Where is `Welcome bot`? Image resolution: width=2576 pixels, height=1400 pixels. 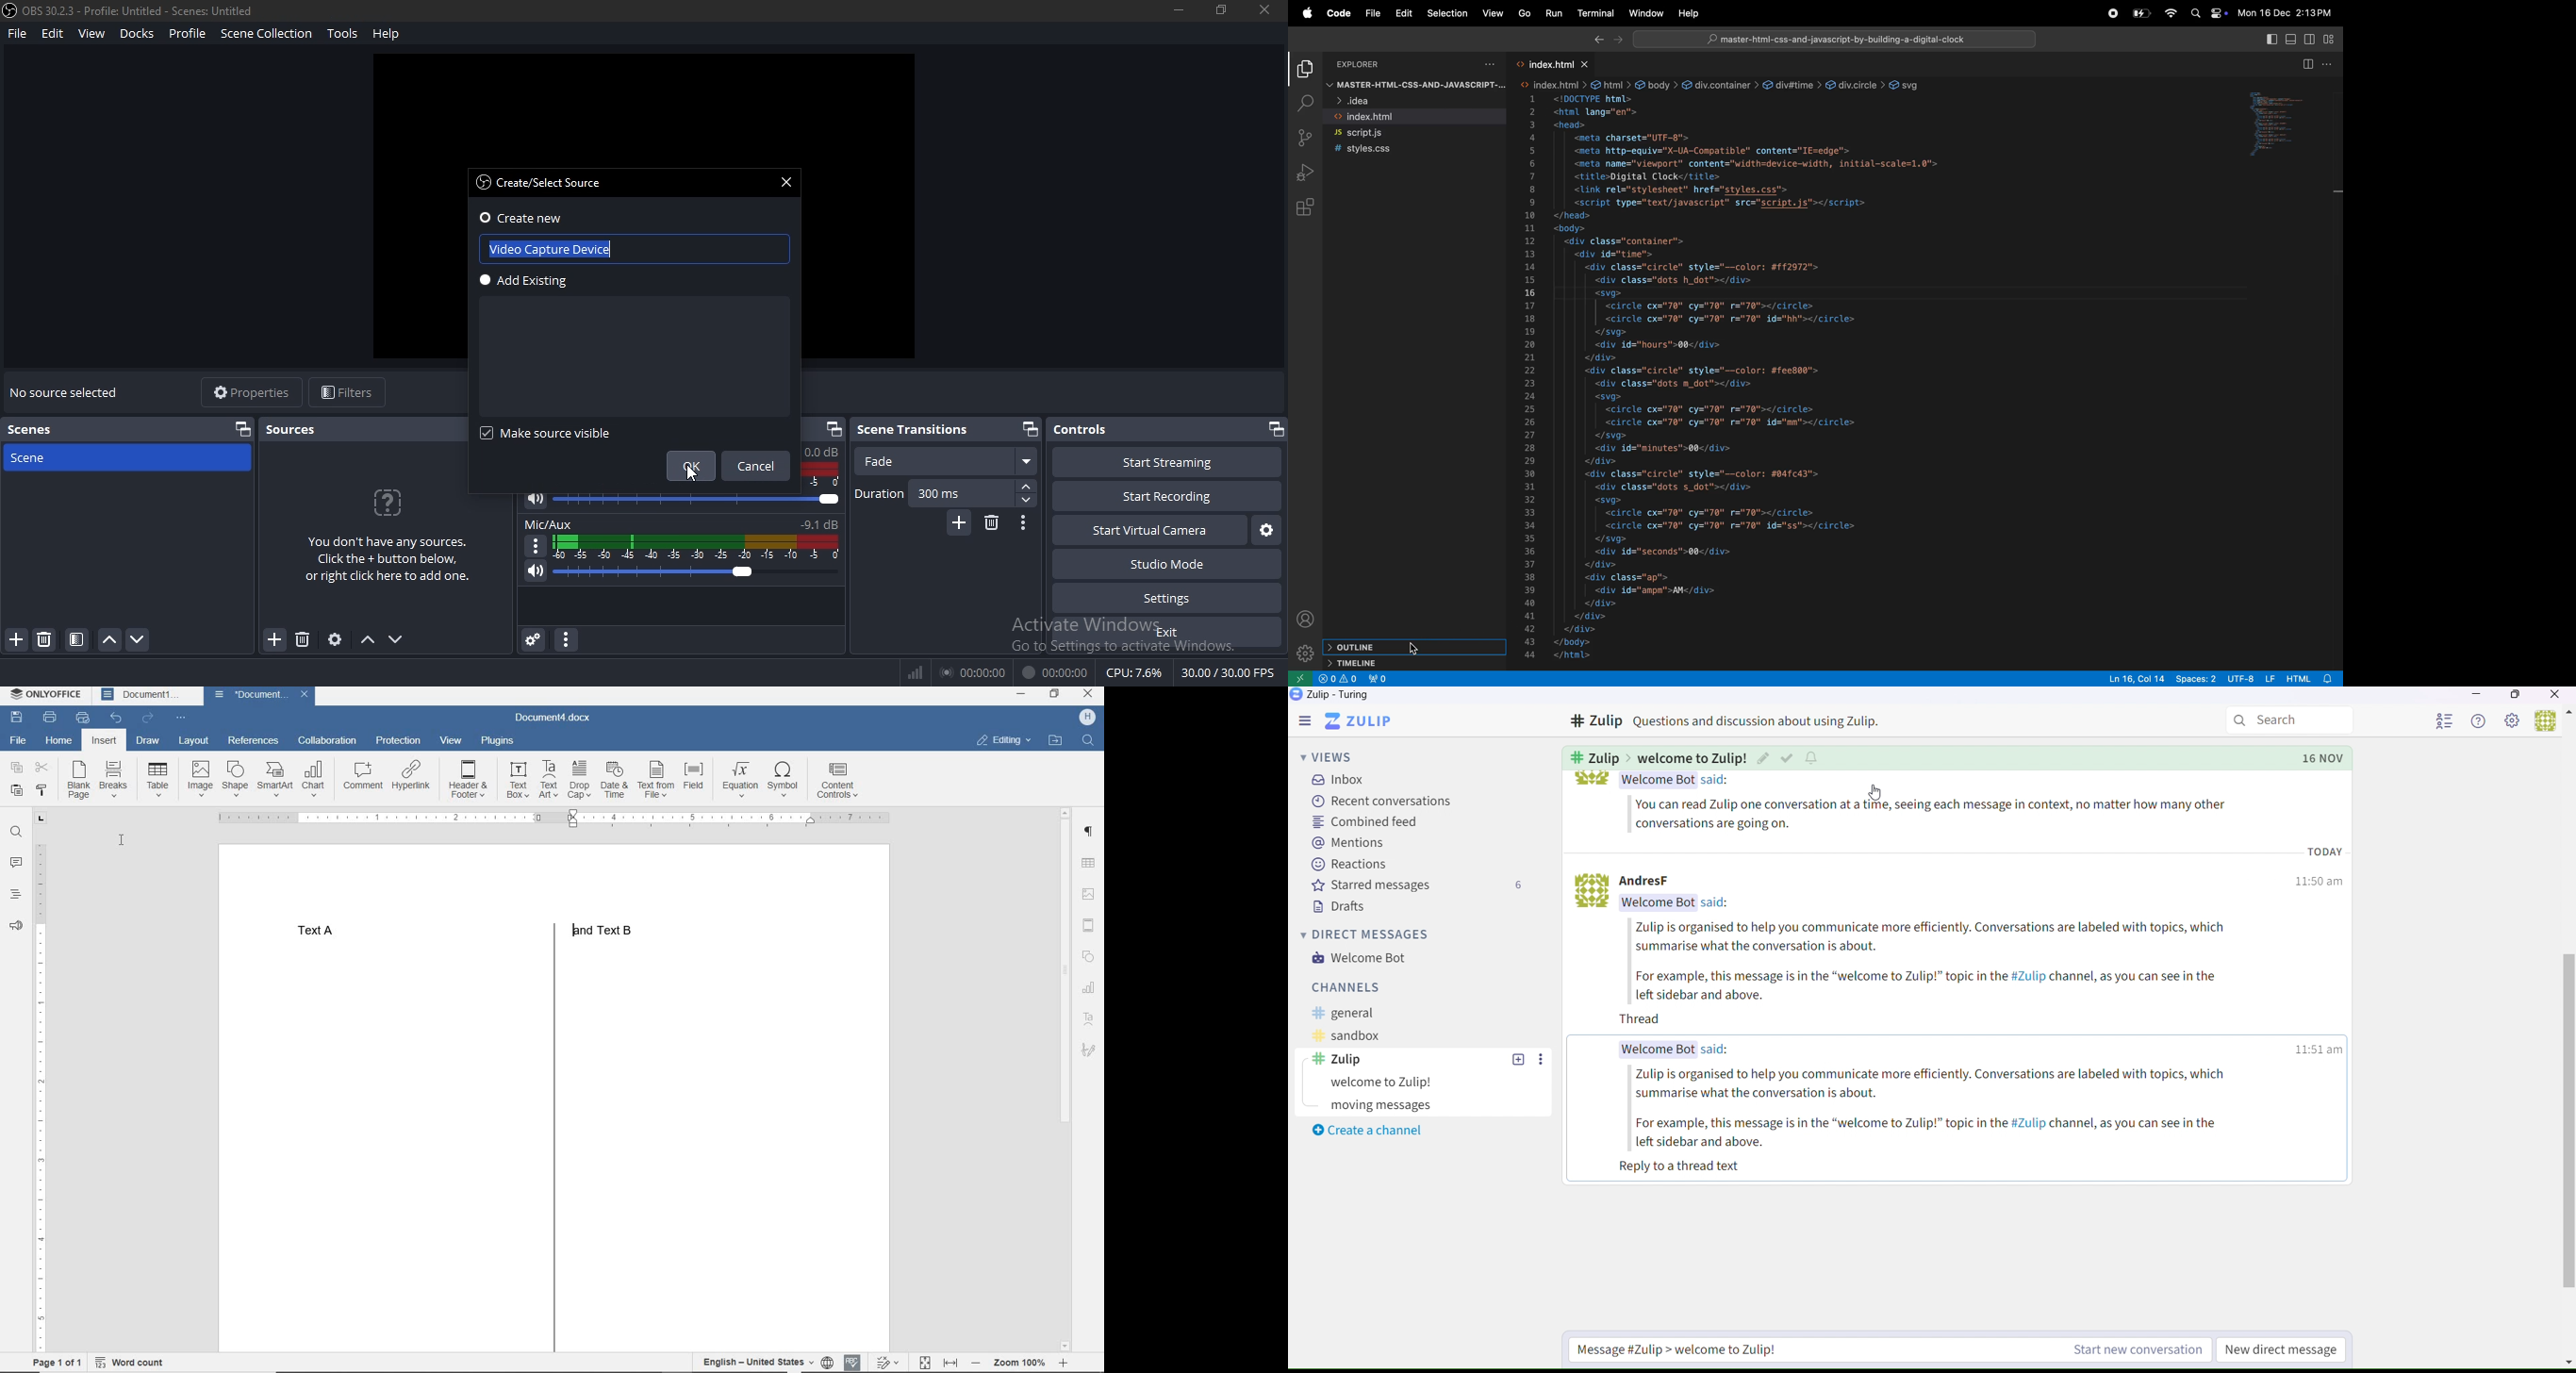 Welcome bot is located at coordinates (1674, 779).